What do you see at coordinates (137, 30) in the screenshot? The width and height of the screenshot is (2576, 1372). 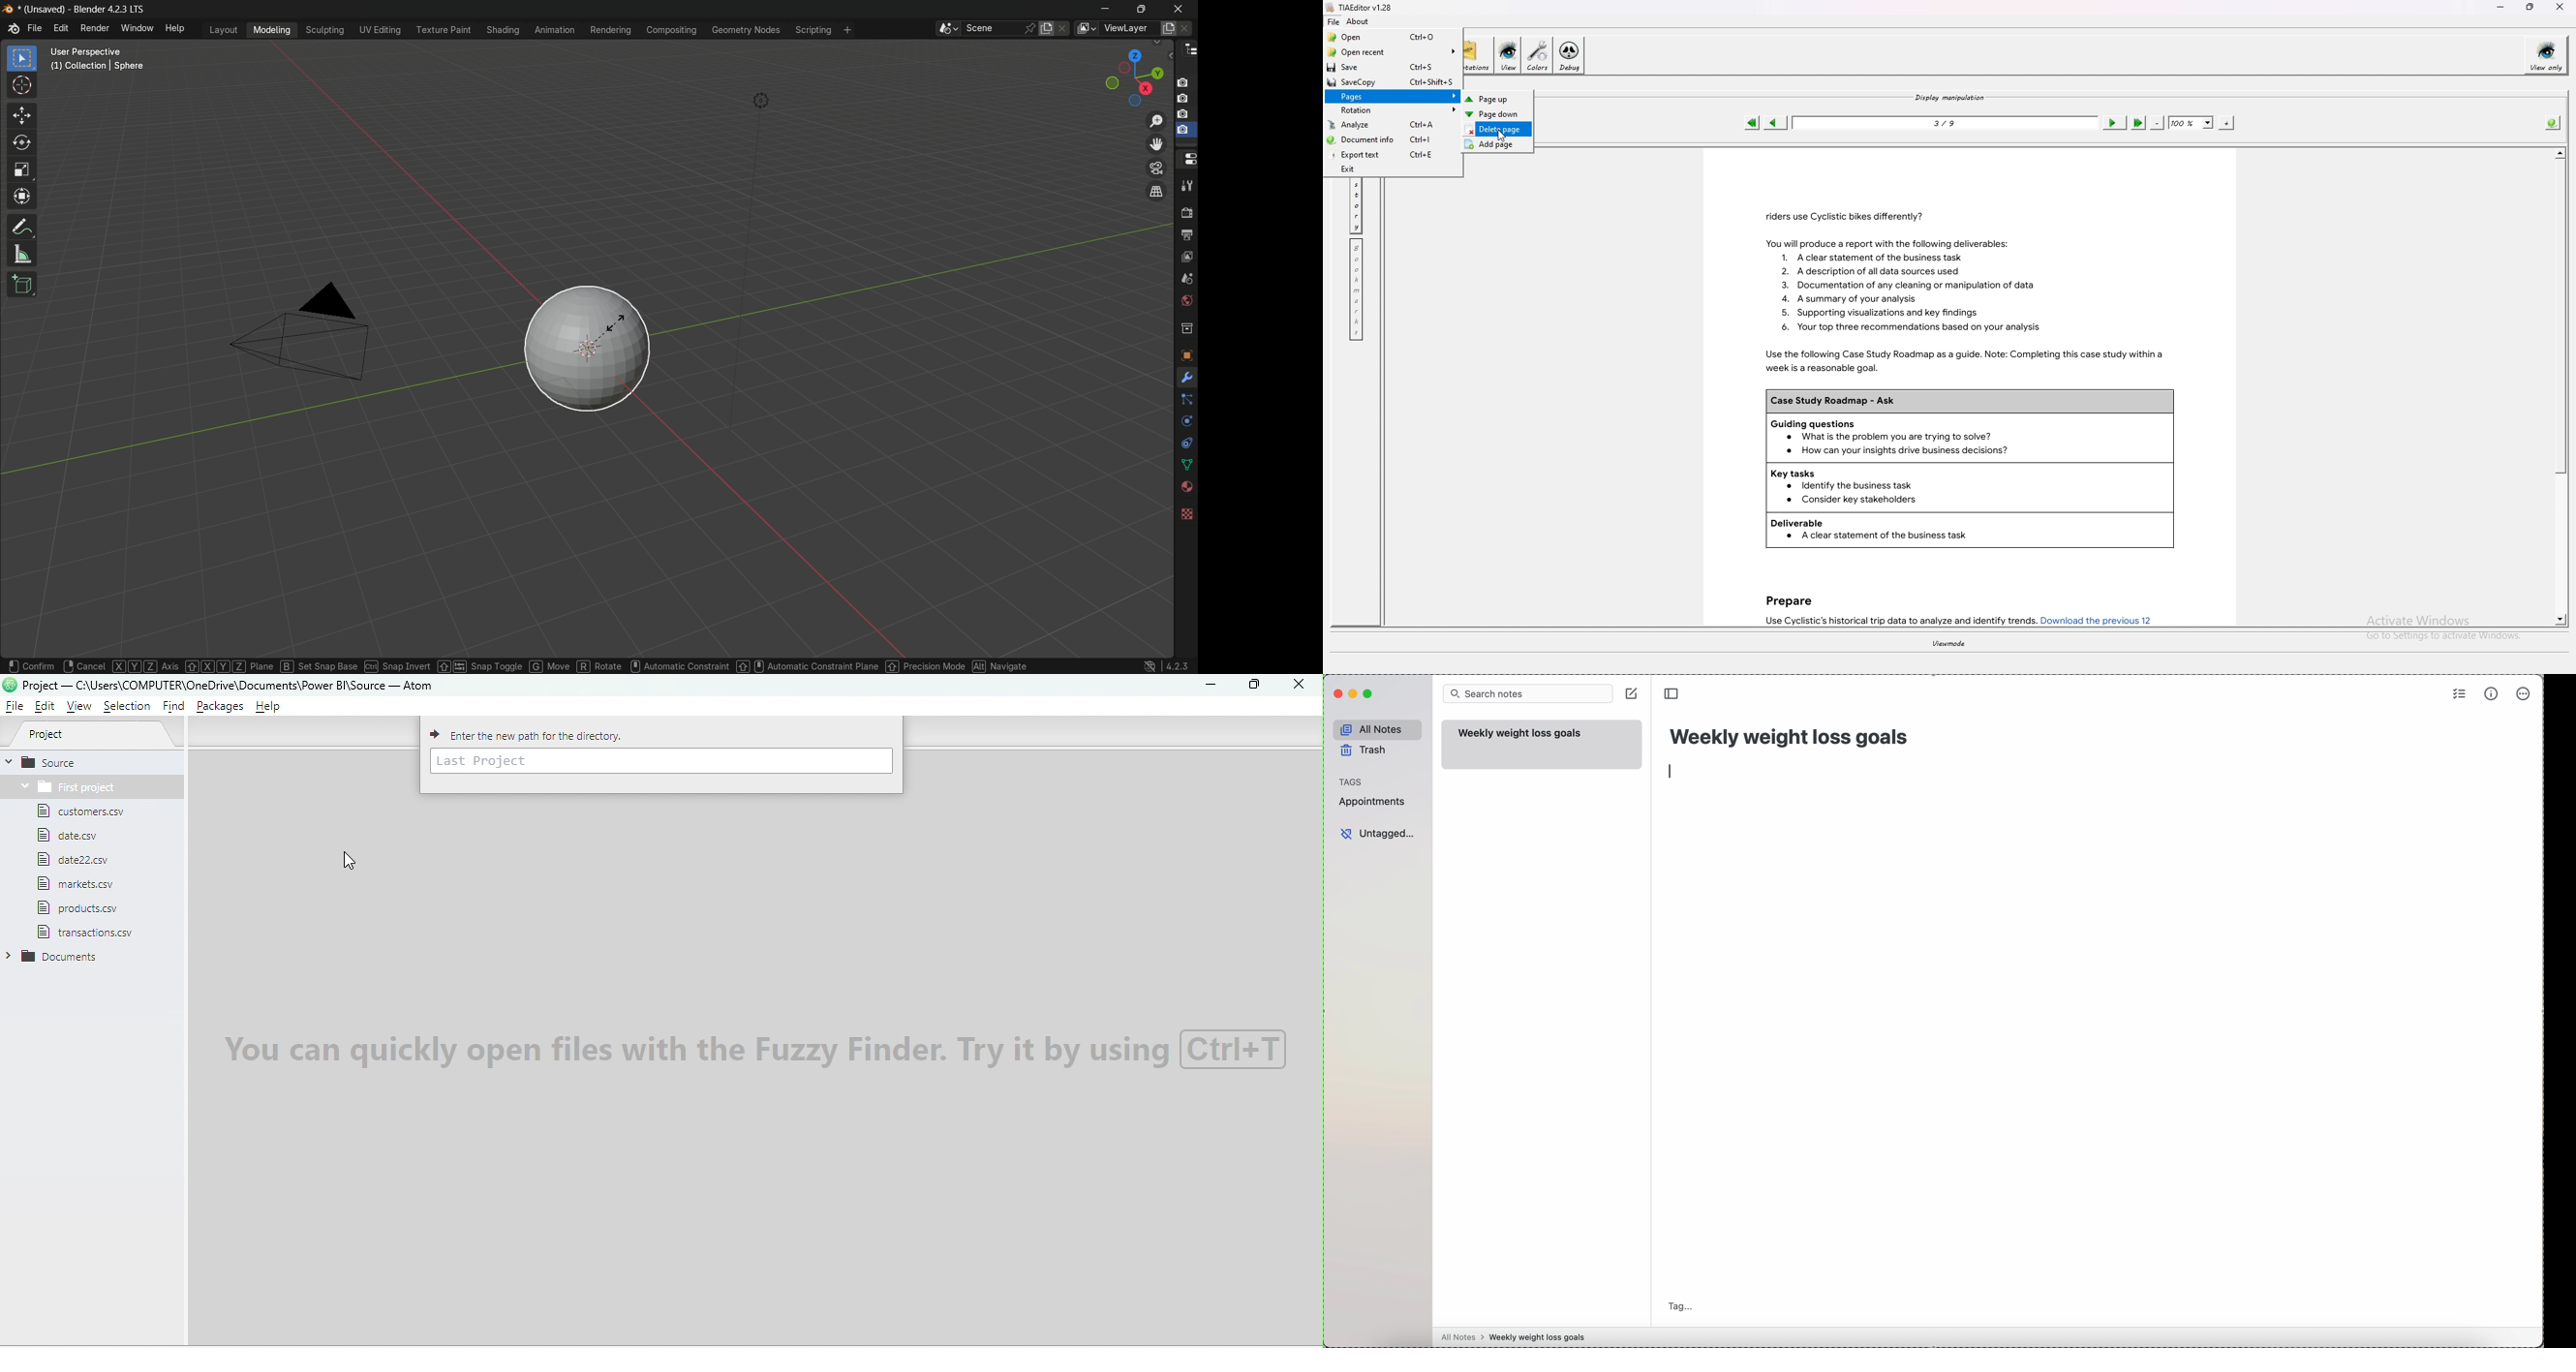 I see `window menu` at bounding box center [137, 30].